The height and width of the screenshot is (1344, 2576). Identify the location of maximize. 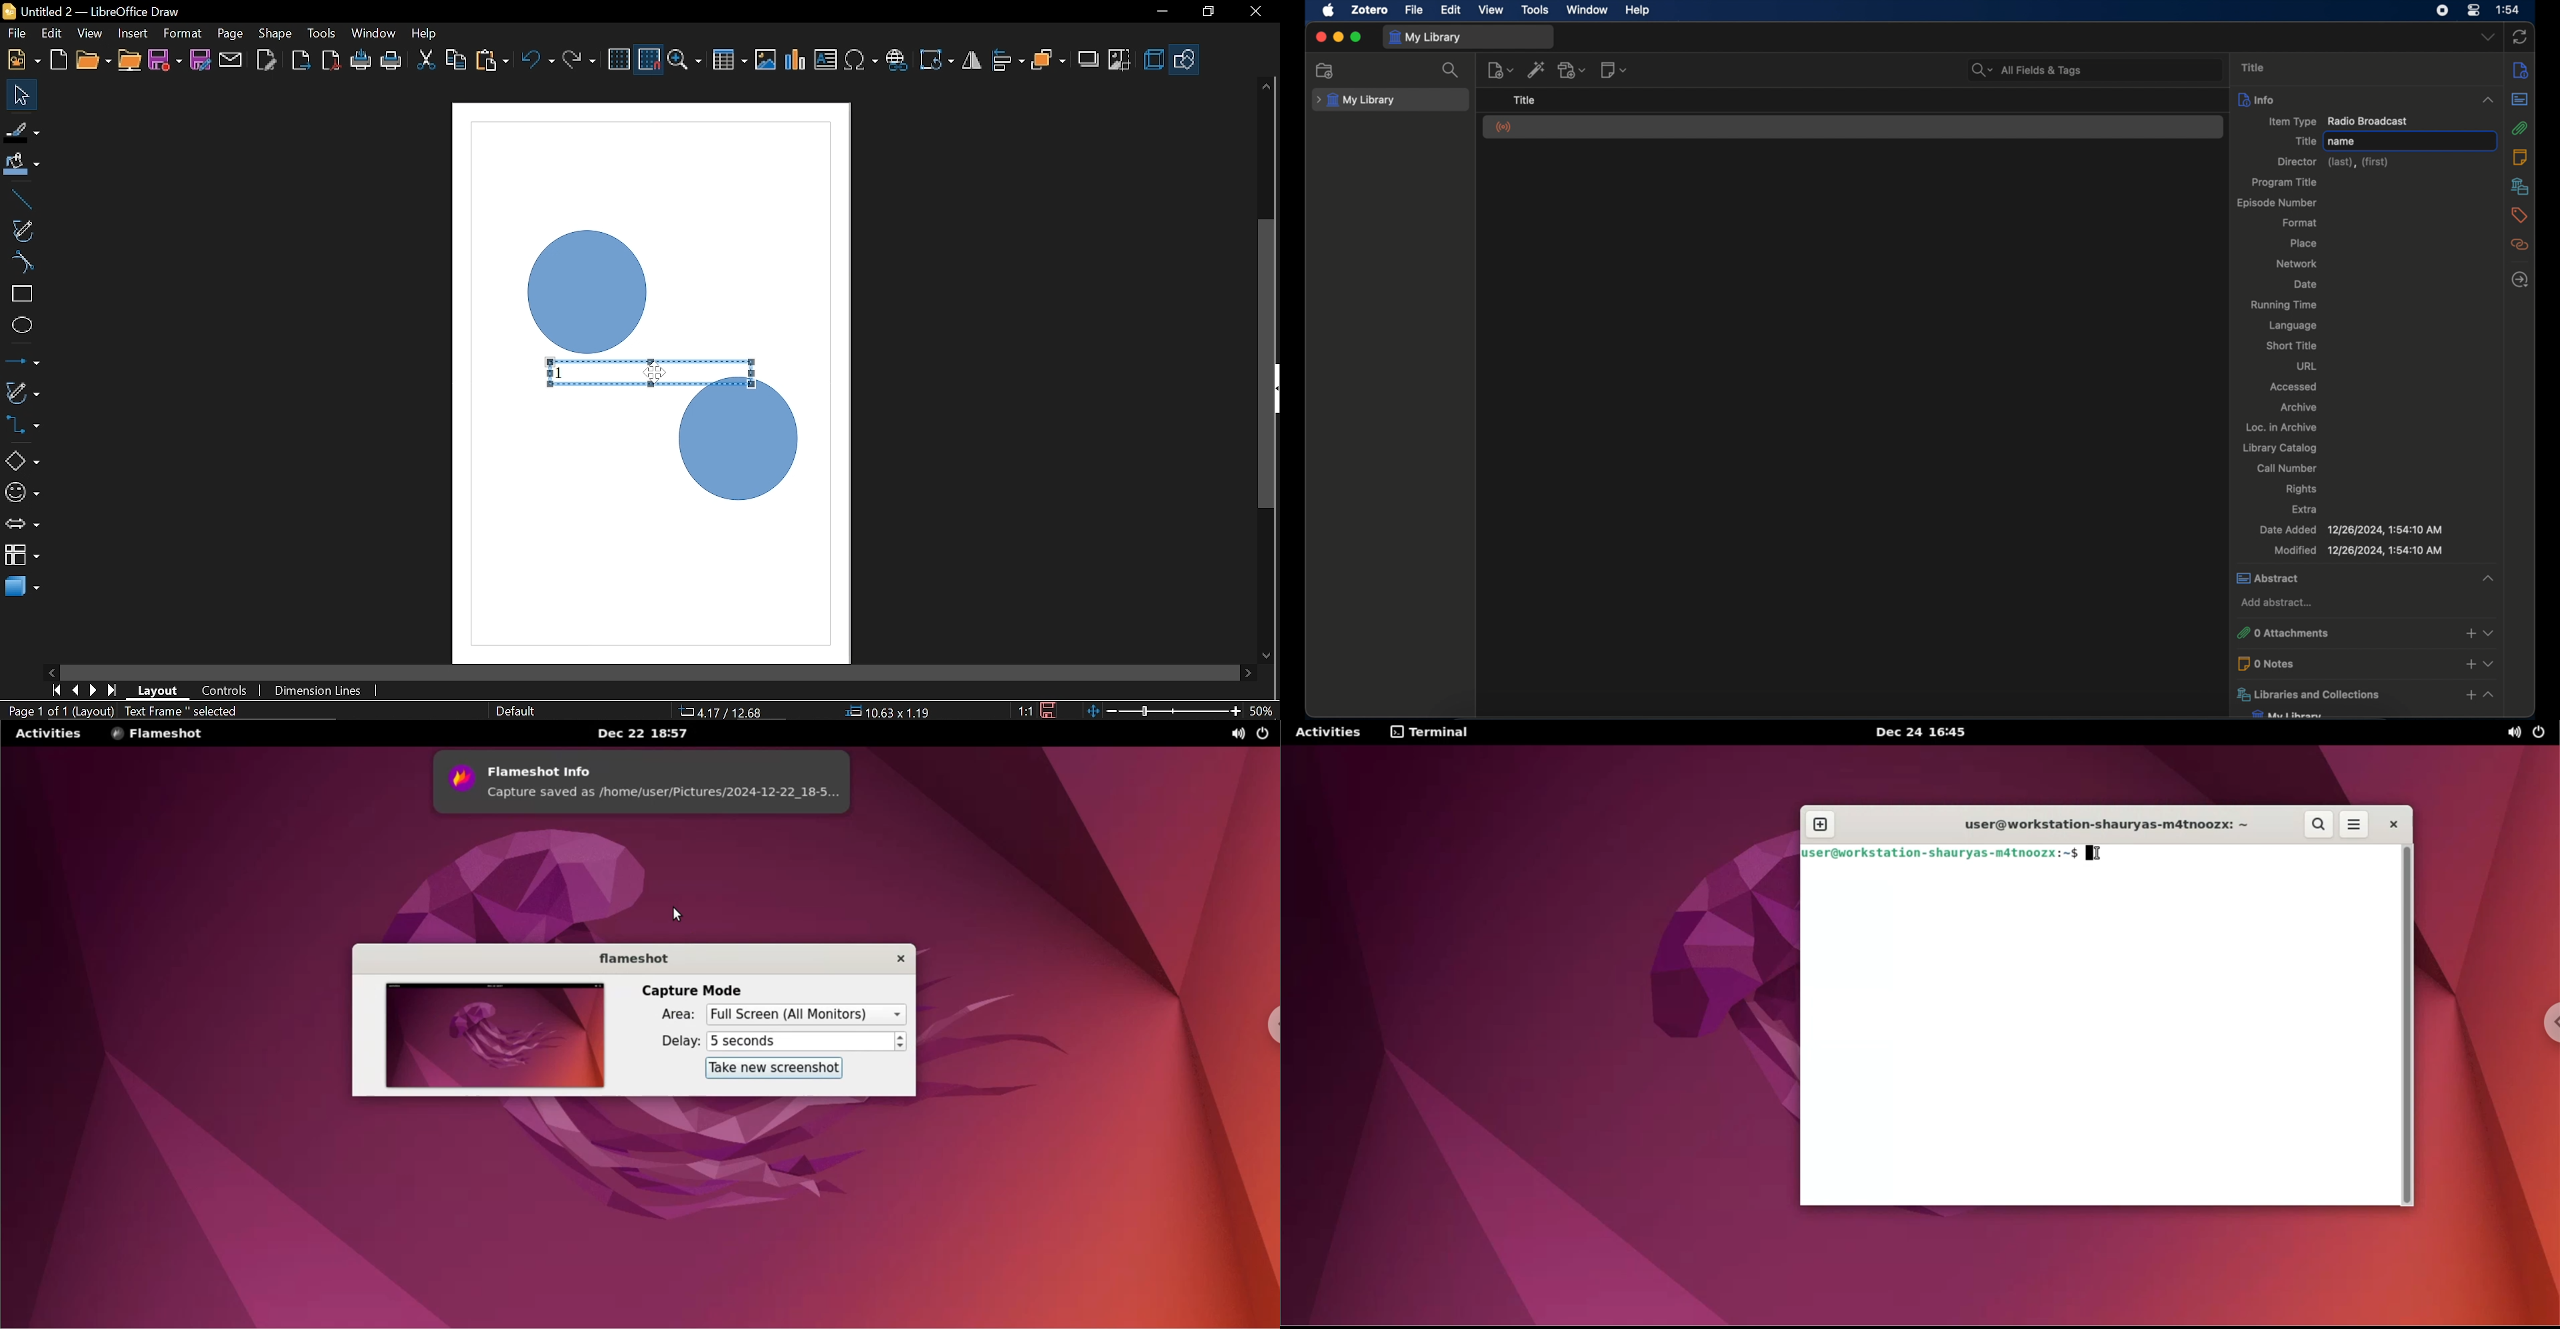
(1356, 37).